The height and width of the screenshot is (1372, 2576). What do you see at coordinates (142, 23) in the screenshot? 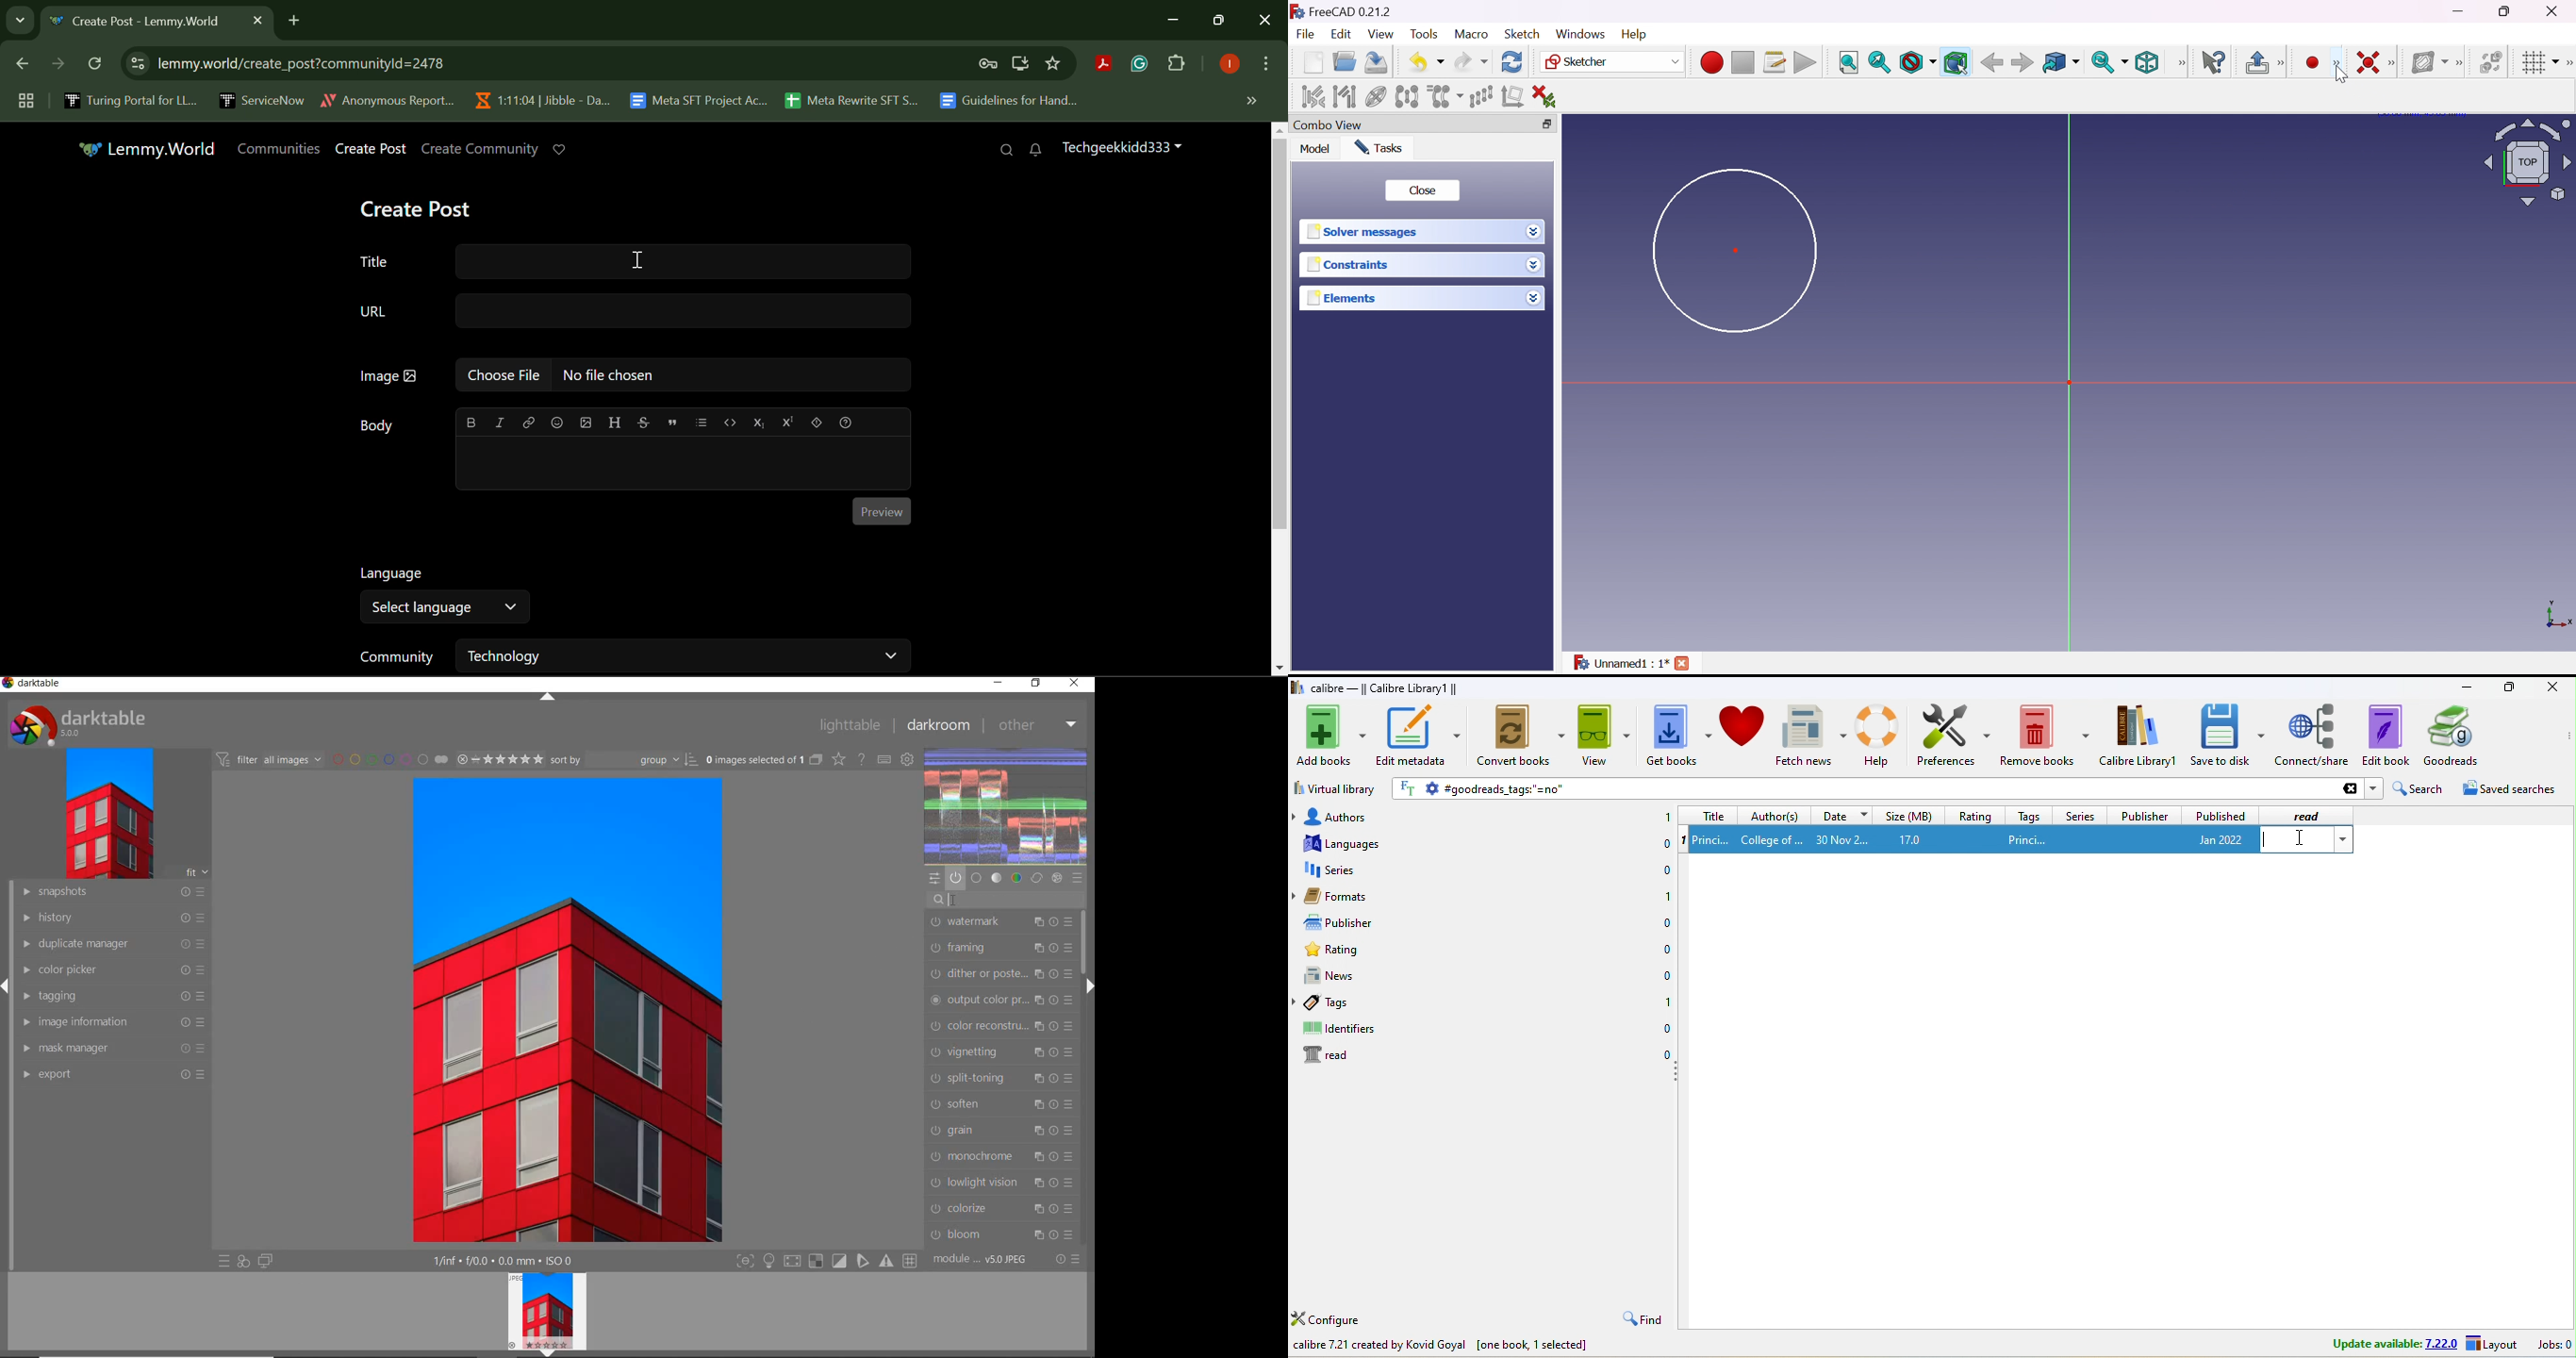
I see `Webpage Heading` at bounding box center [142, 23].